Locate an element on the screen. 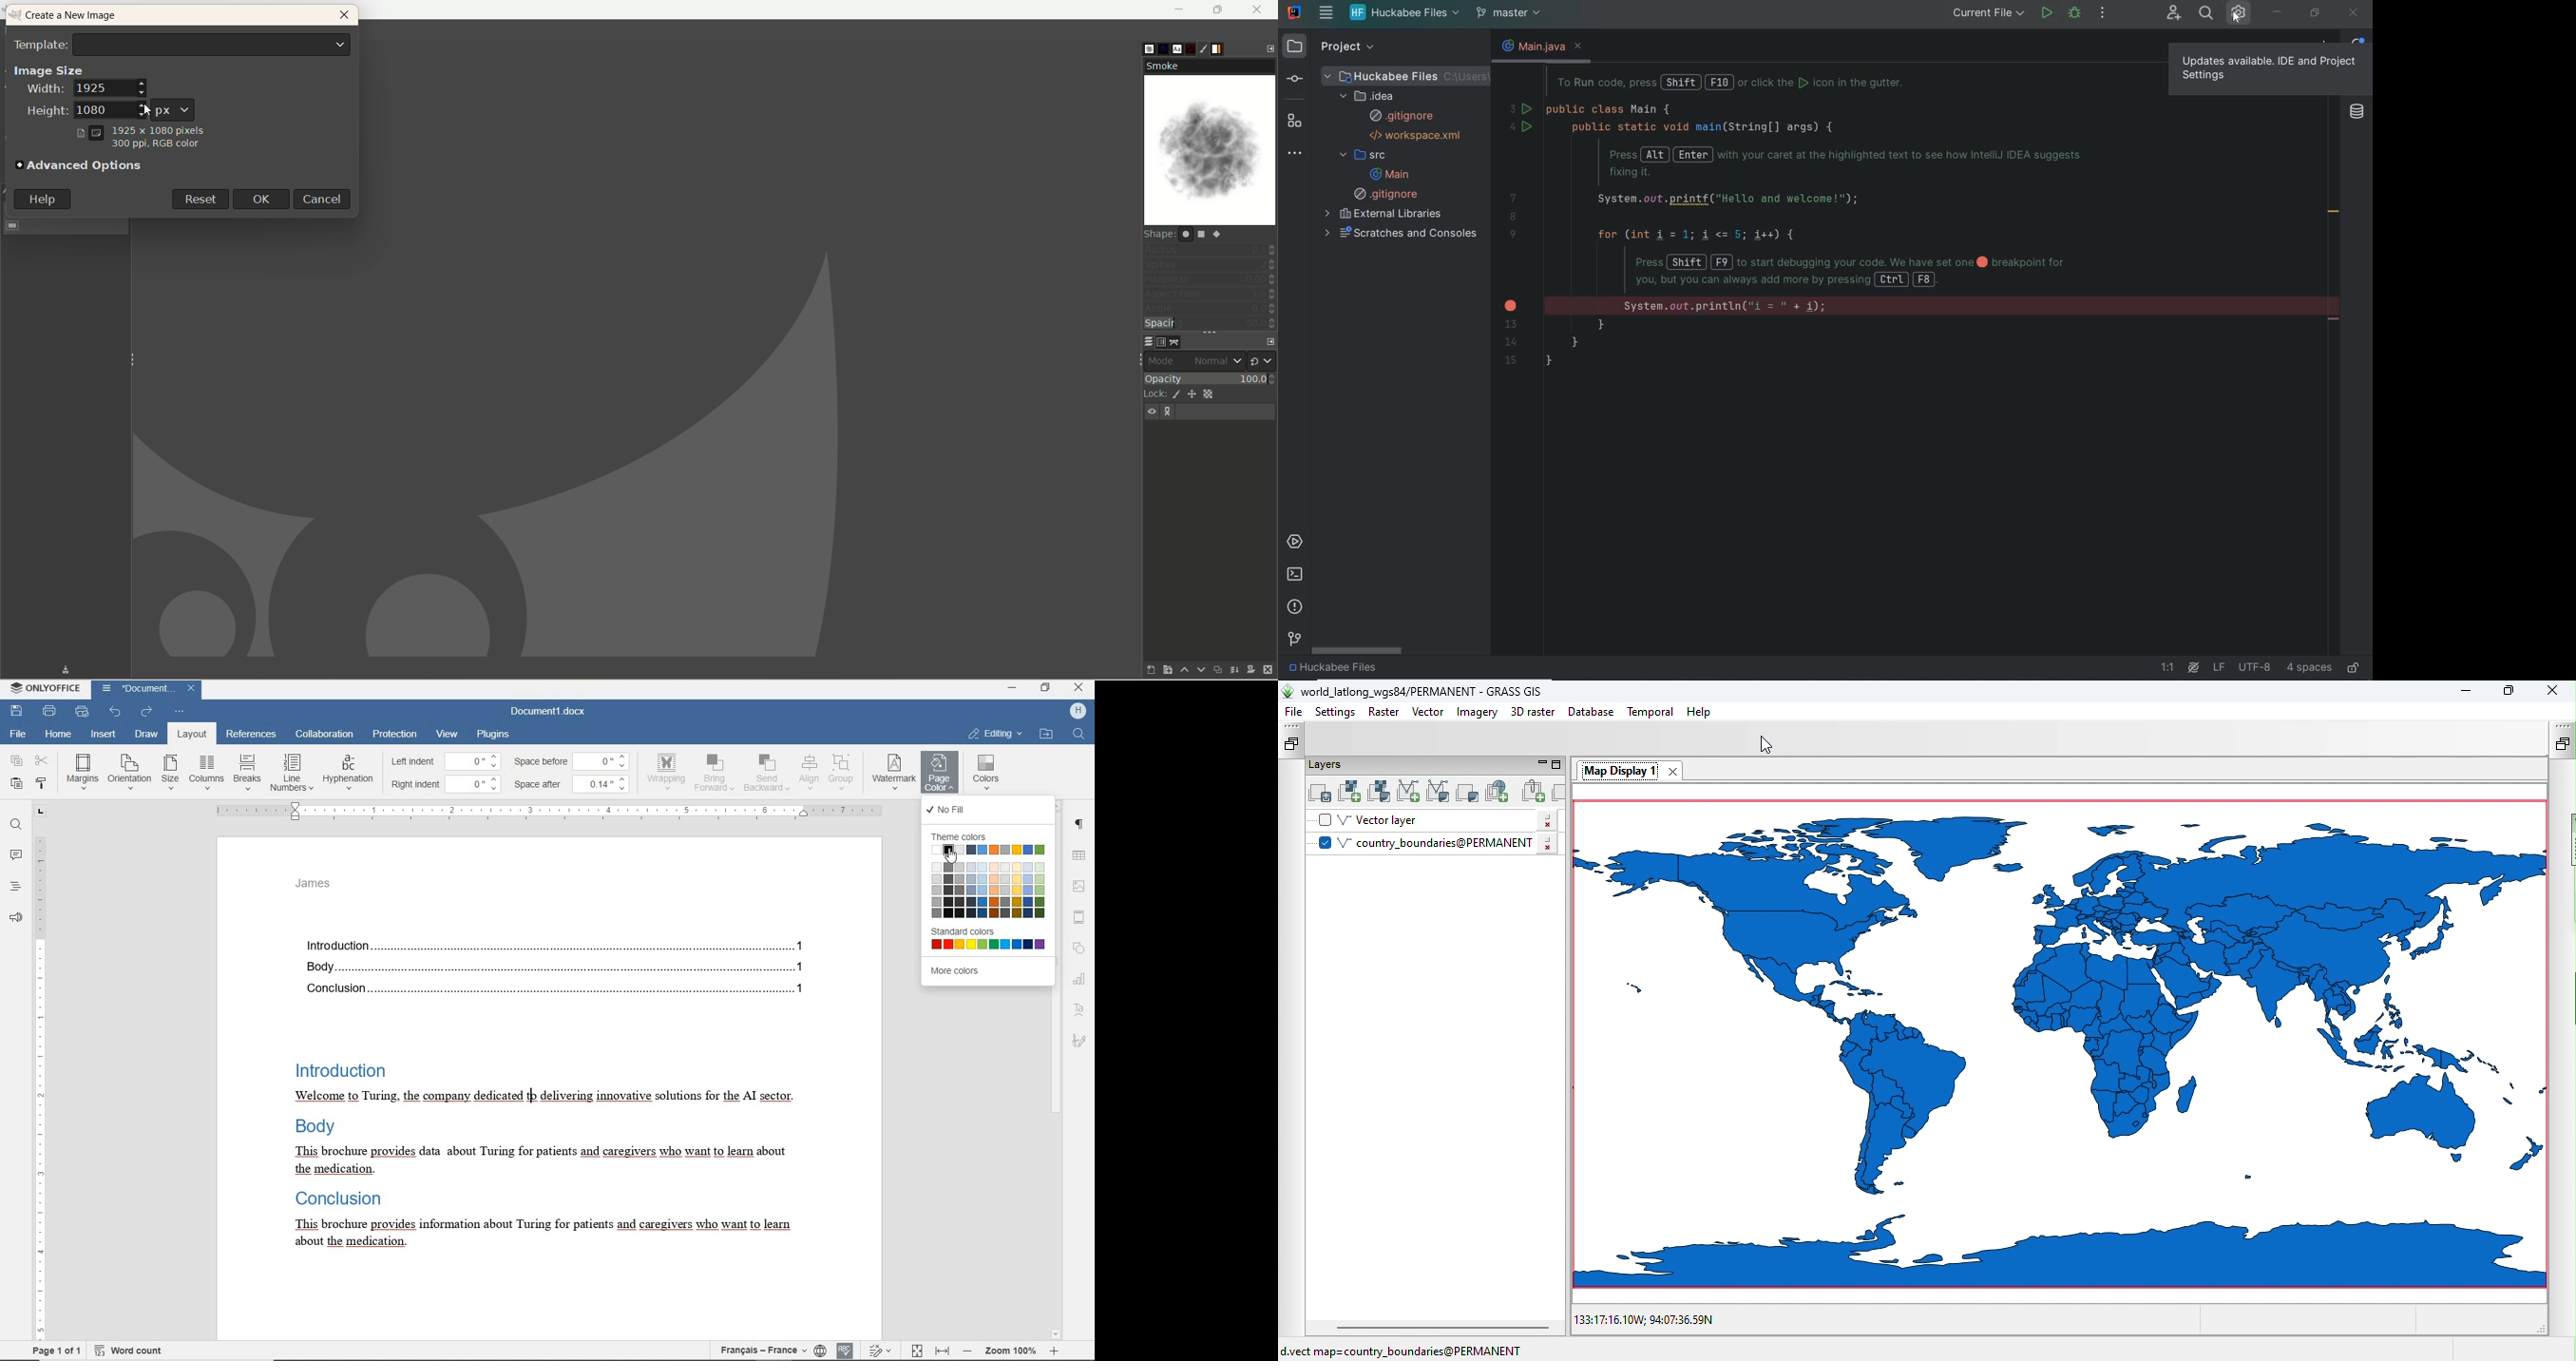 The height and width of the screenshot is (1372, 2576). minimize is located at coordinates (2278, 10).